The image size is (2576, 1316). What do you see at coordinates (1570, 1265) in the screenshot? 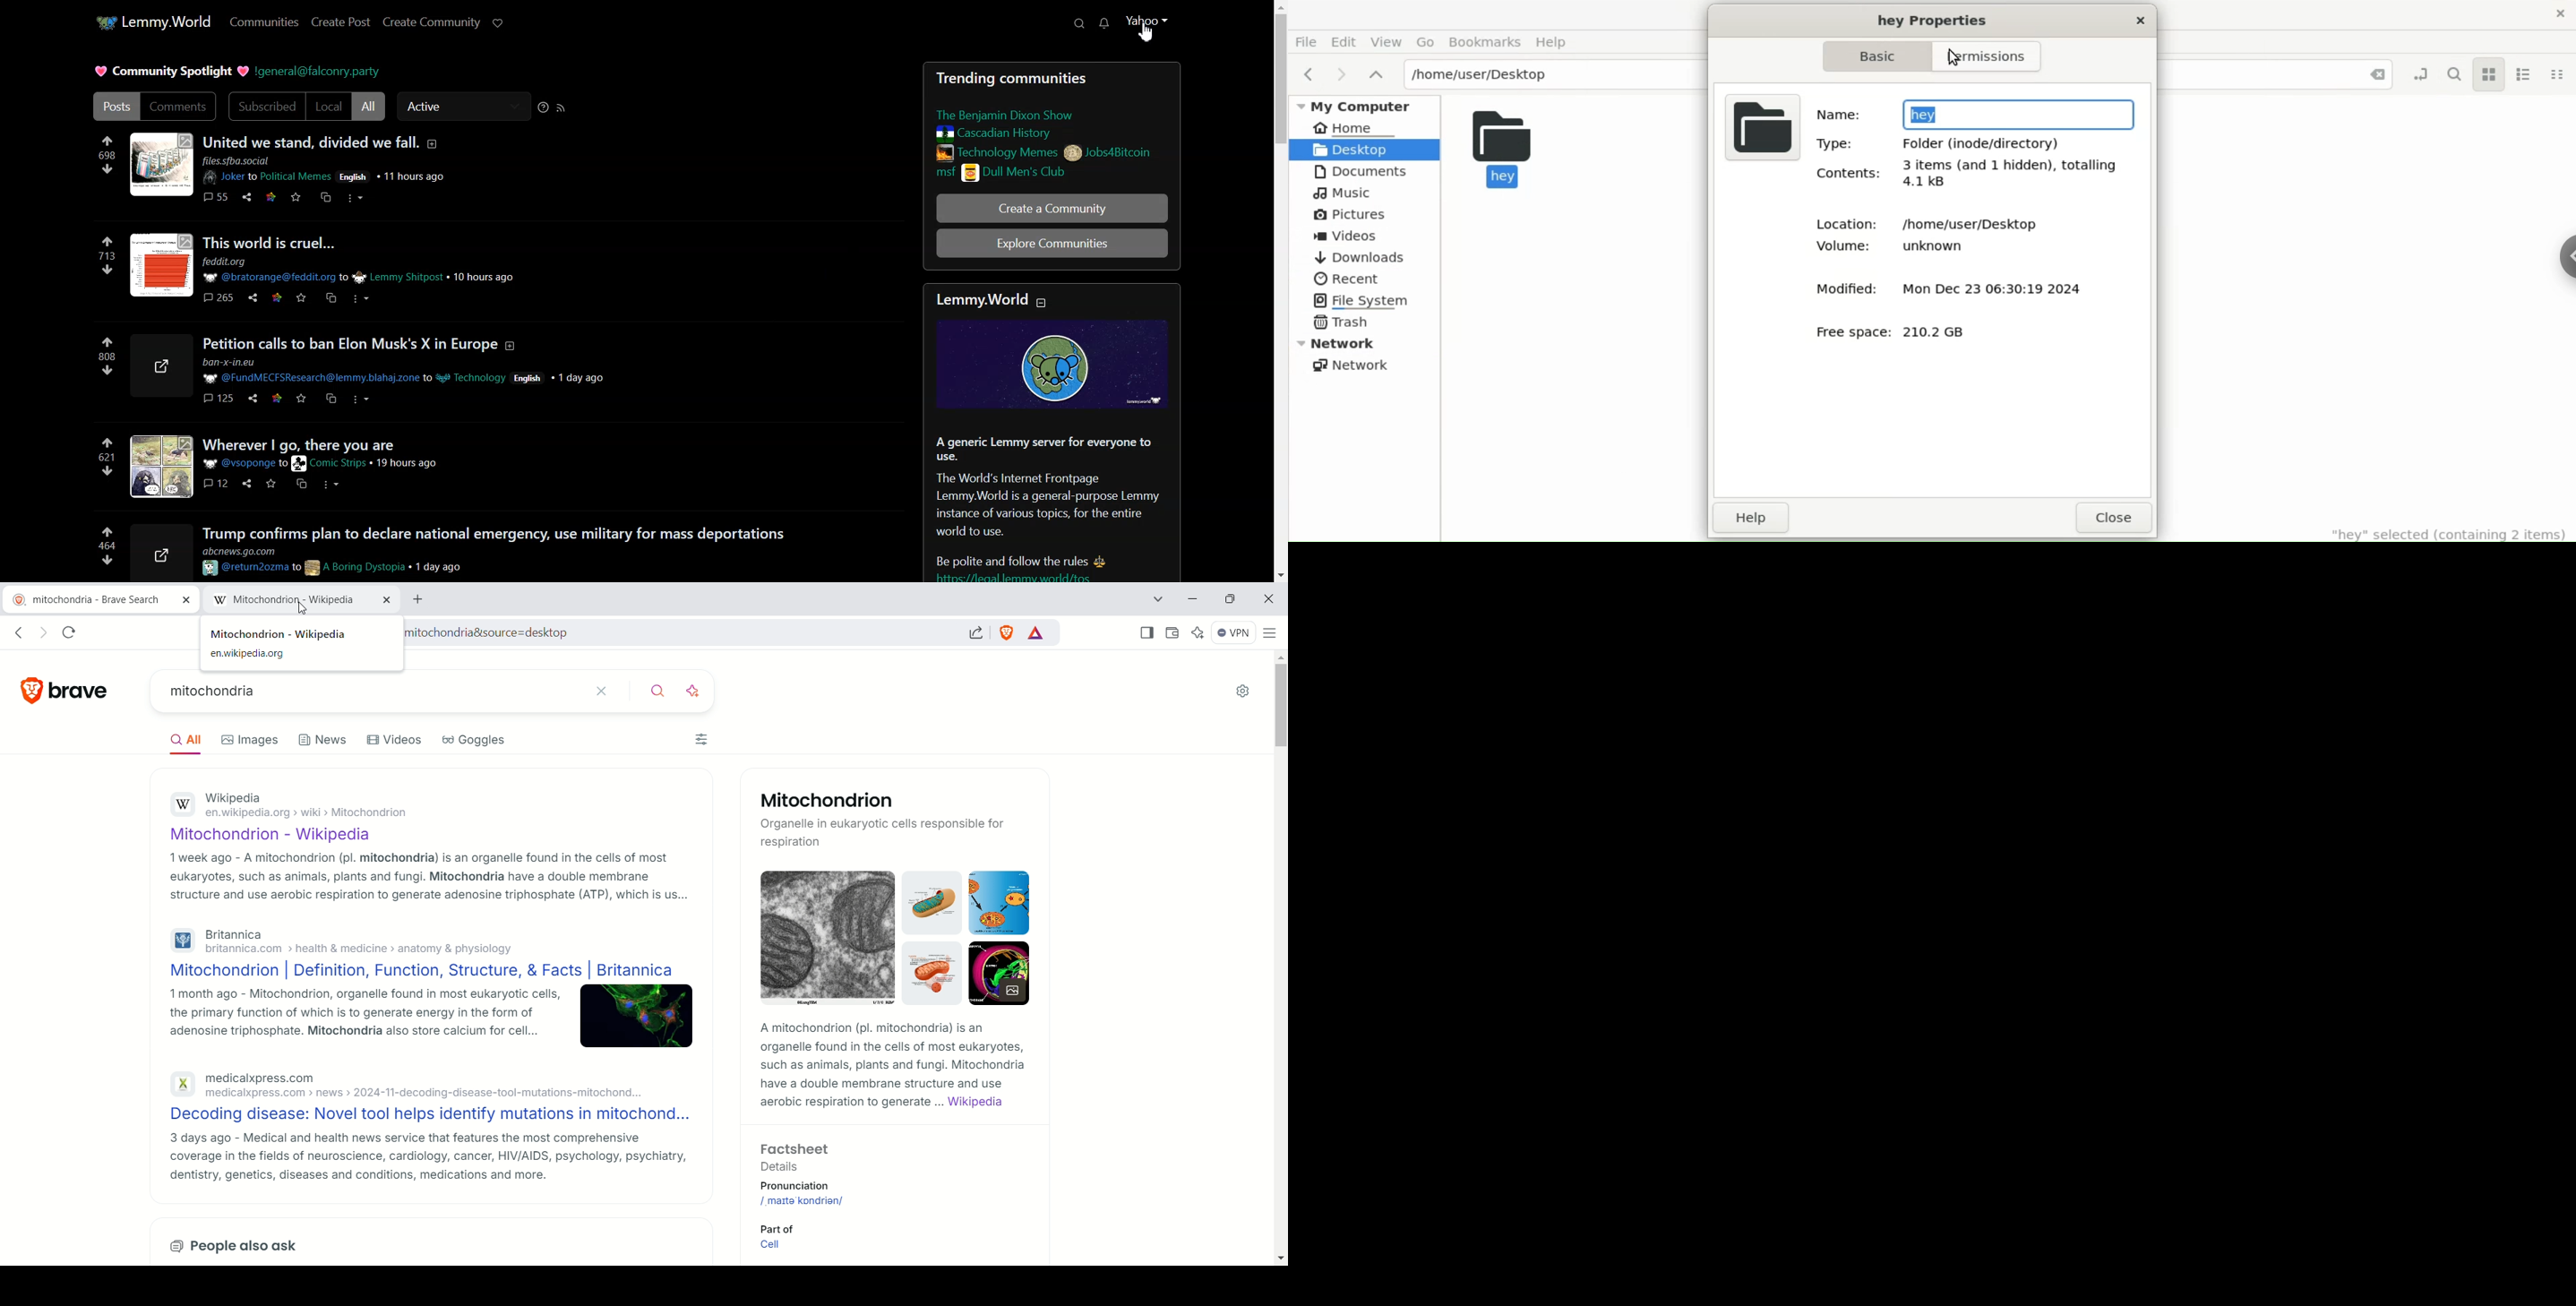
I see `Delete` at bounding box center [1570, 1265].